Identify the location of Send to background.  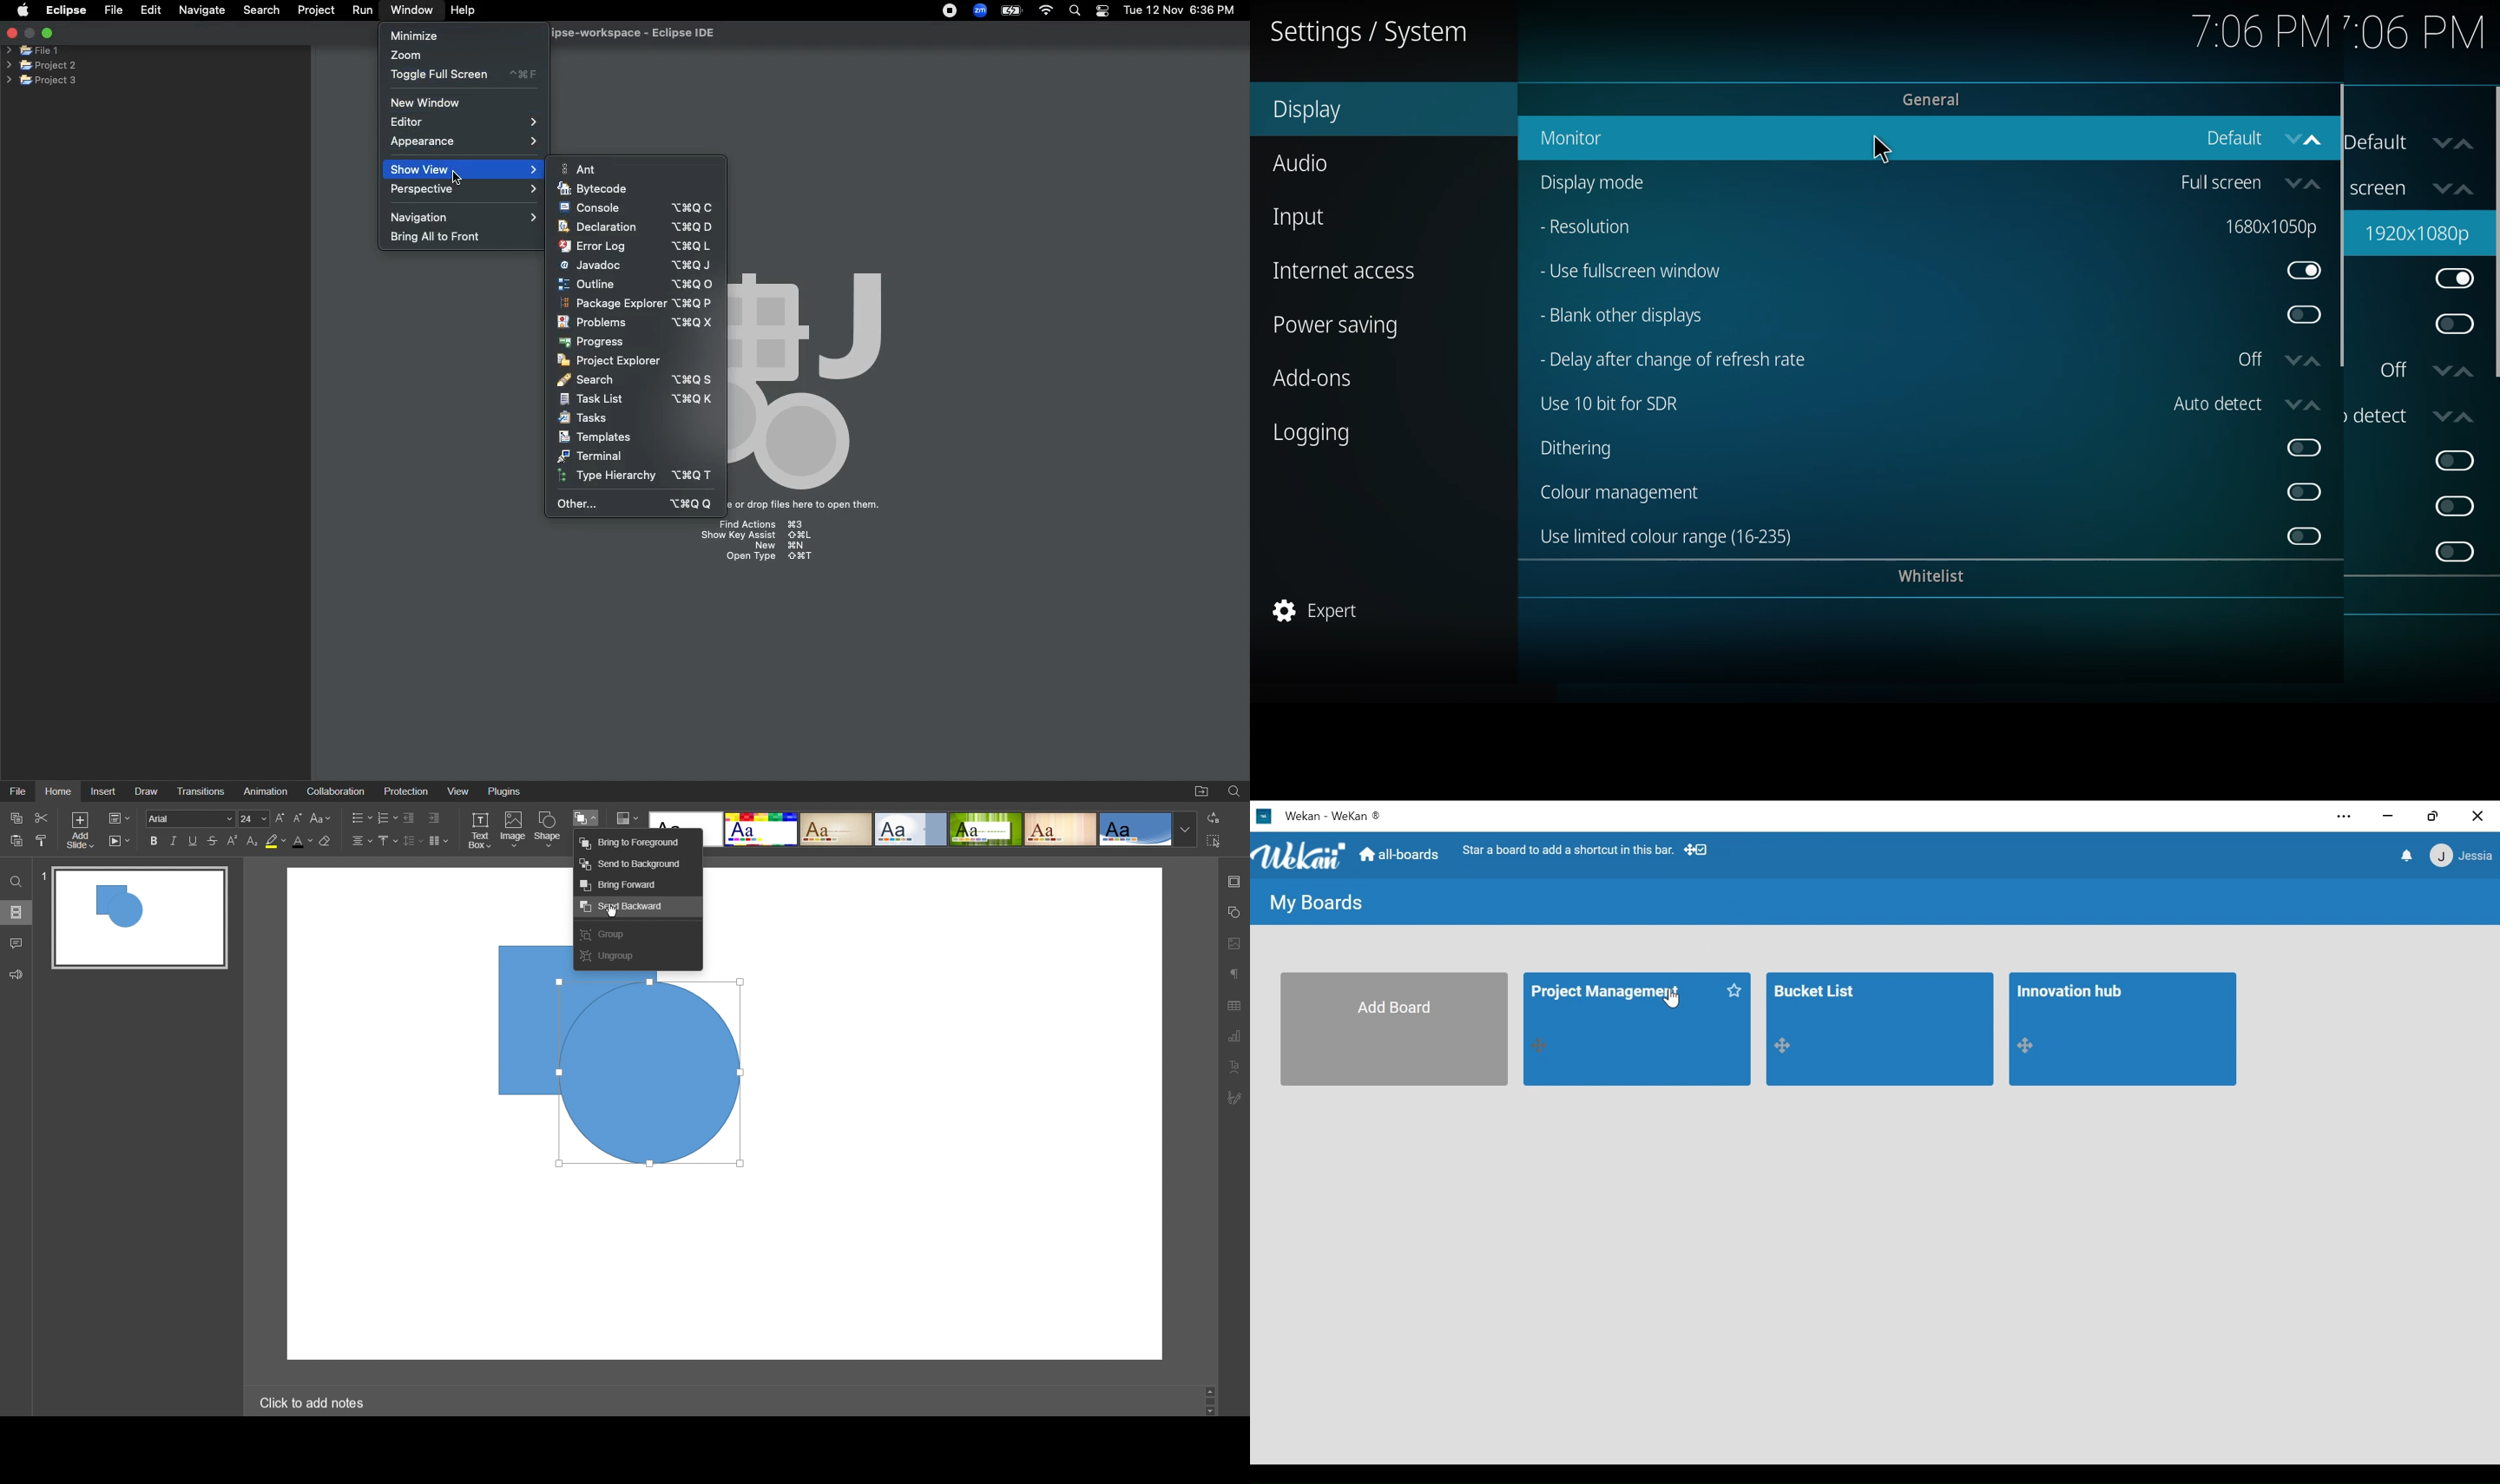
(639, 864).